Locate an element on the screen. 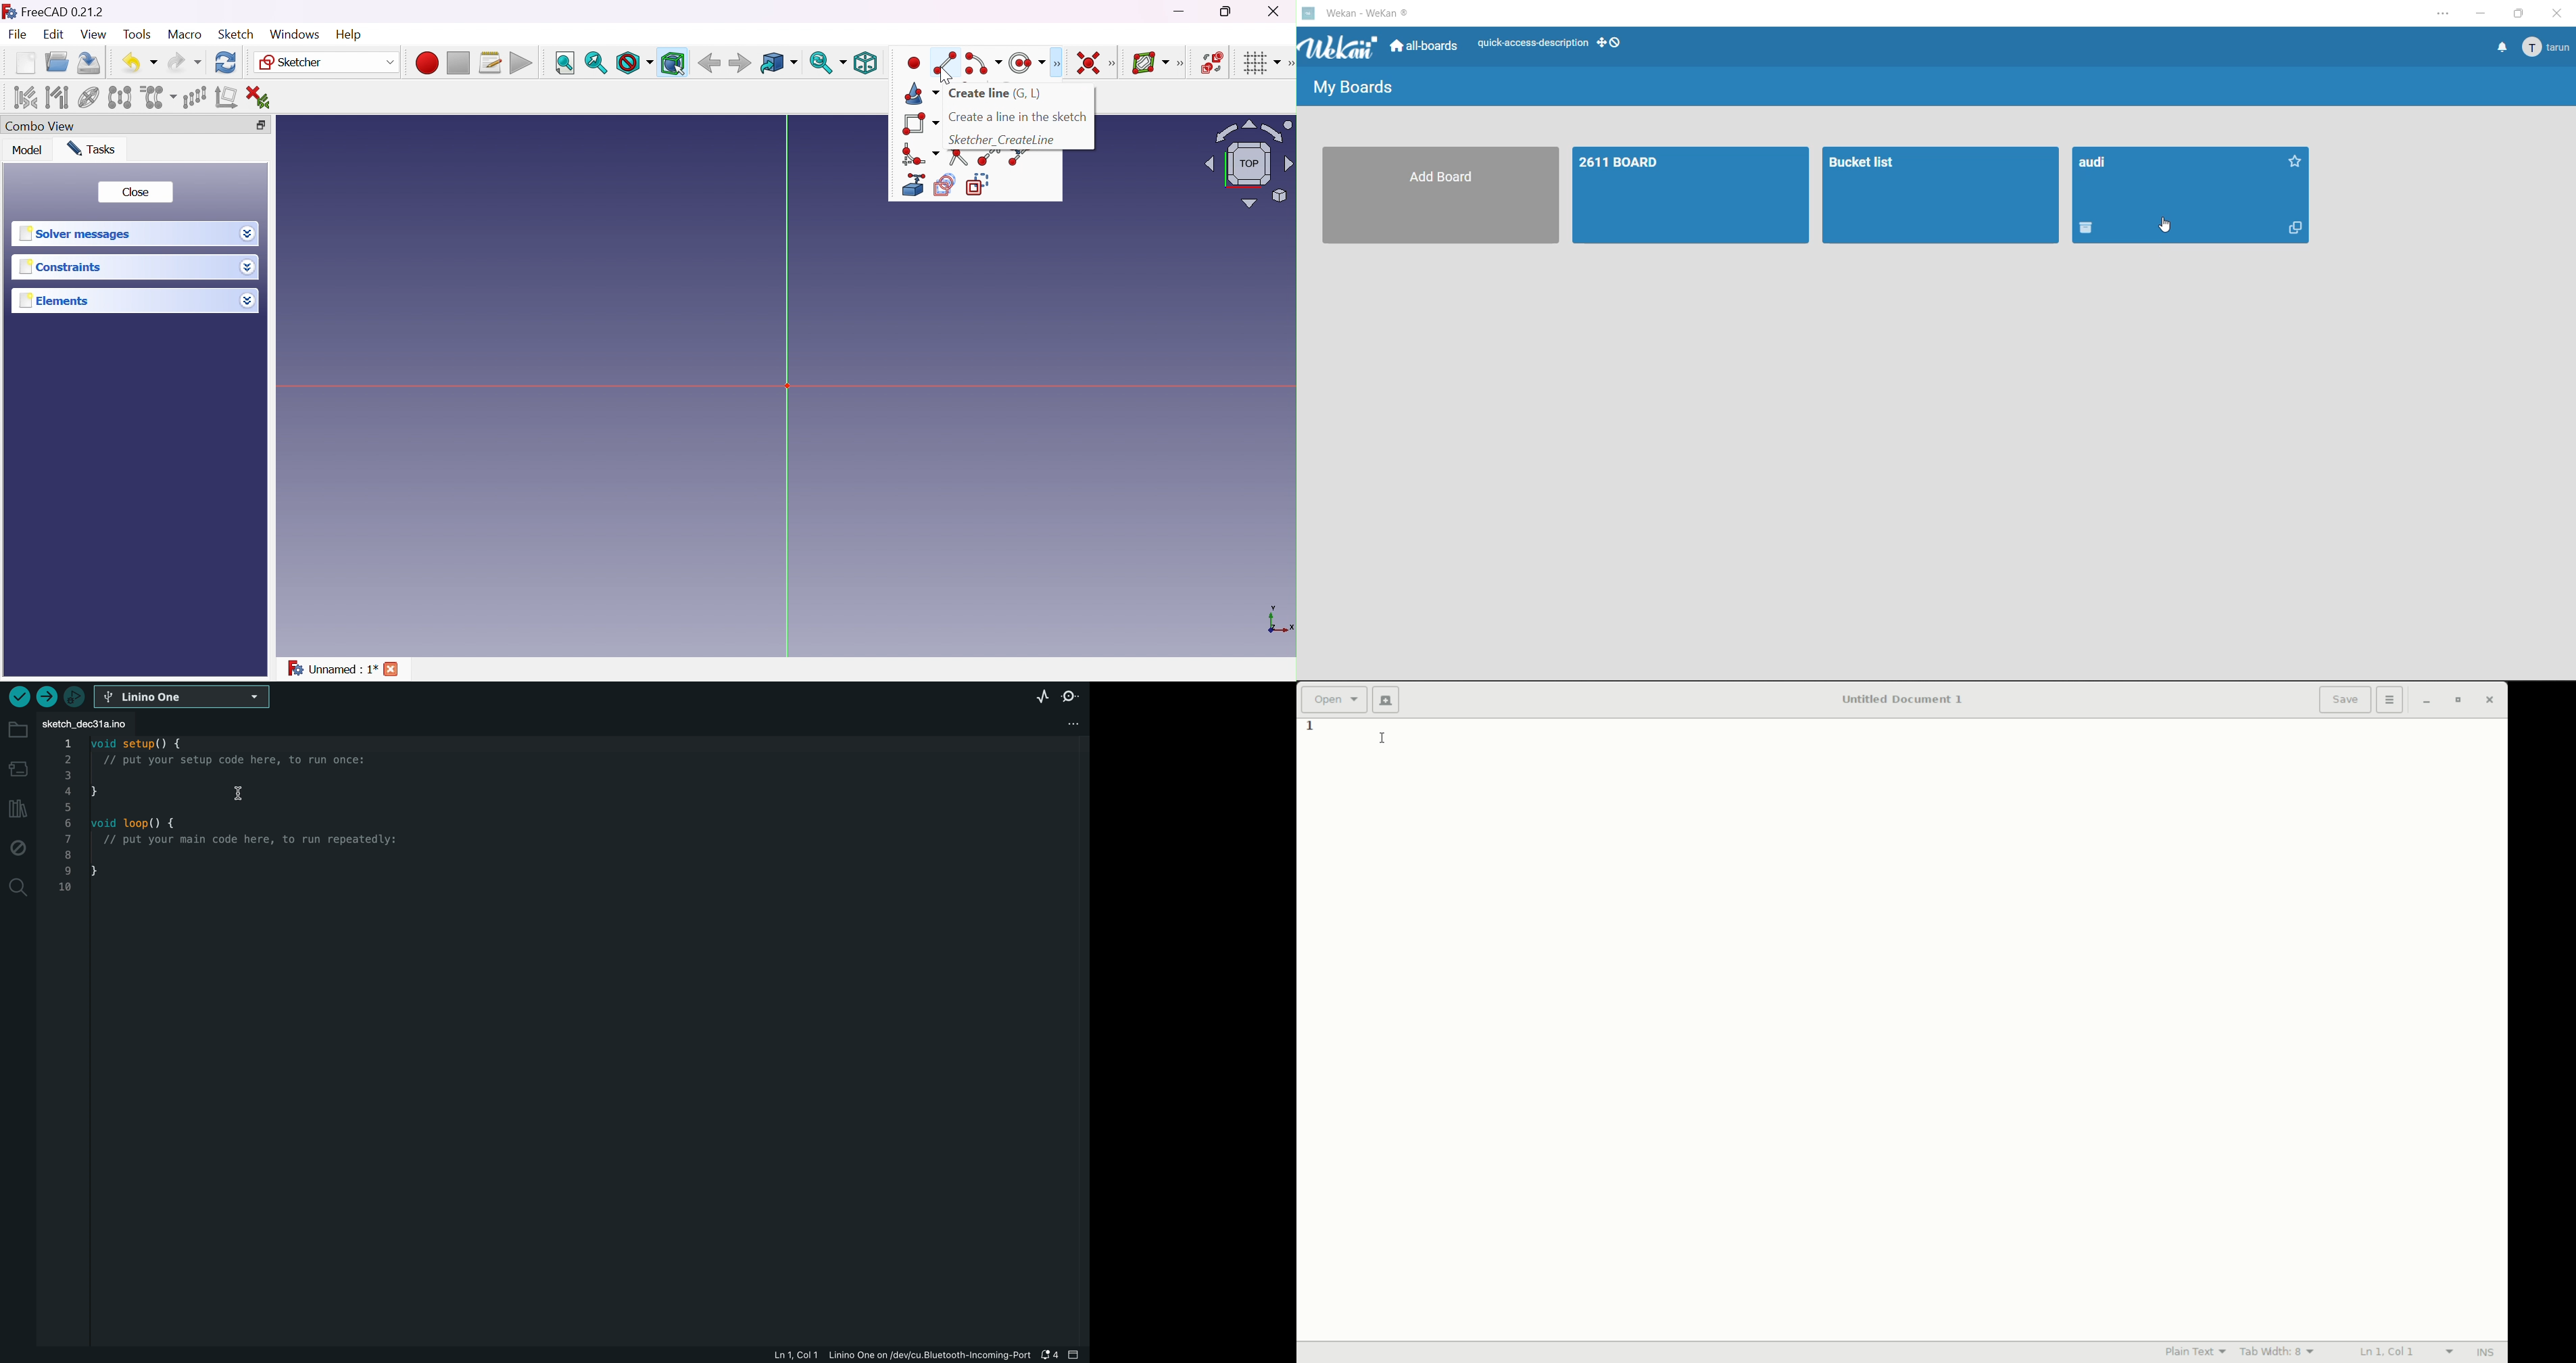 The height and width of the screenshot is (1372, 2576). Toggle grid is located at coordinates (1261, 64).